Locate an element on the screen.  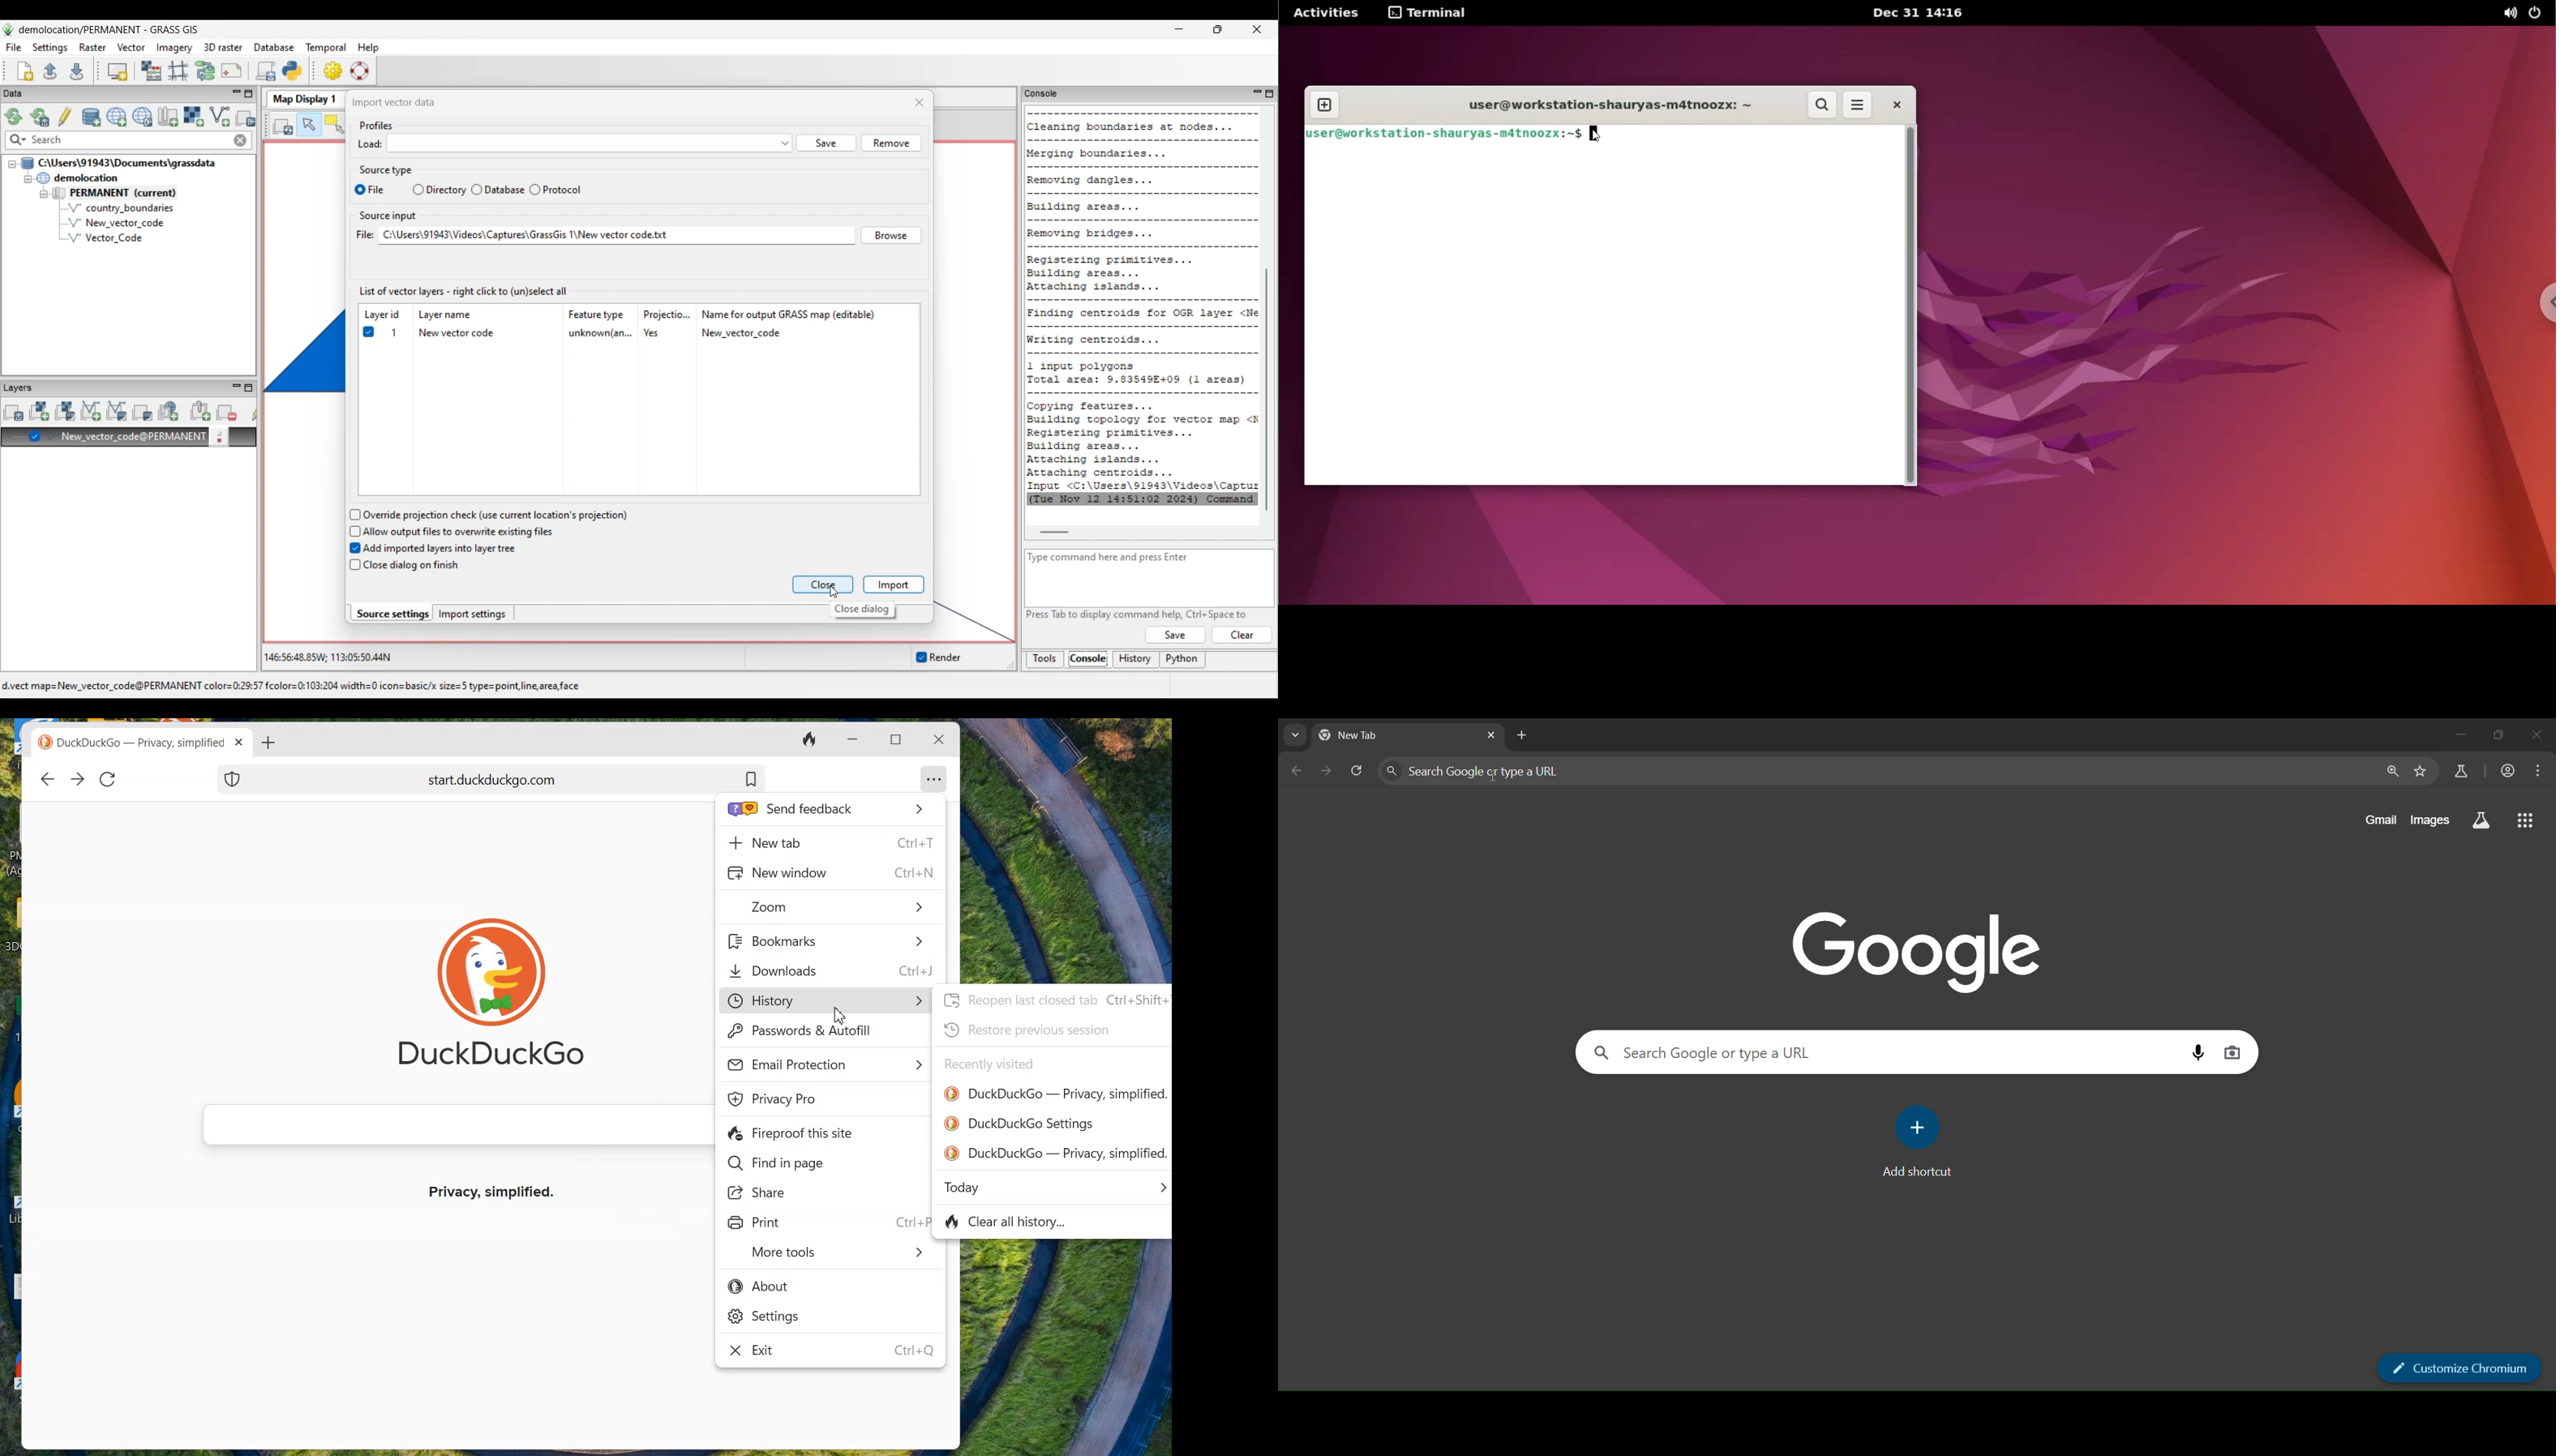
Privacy Pro is located at coordinates (777, 1100).